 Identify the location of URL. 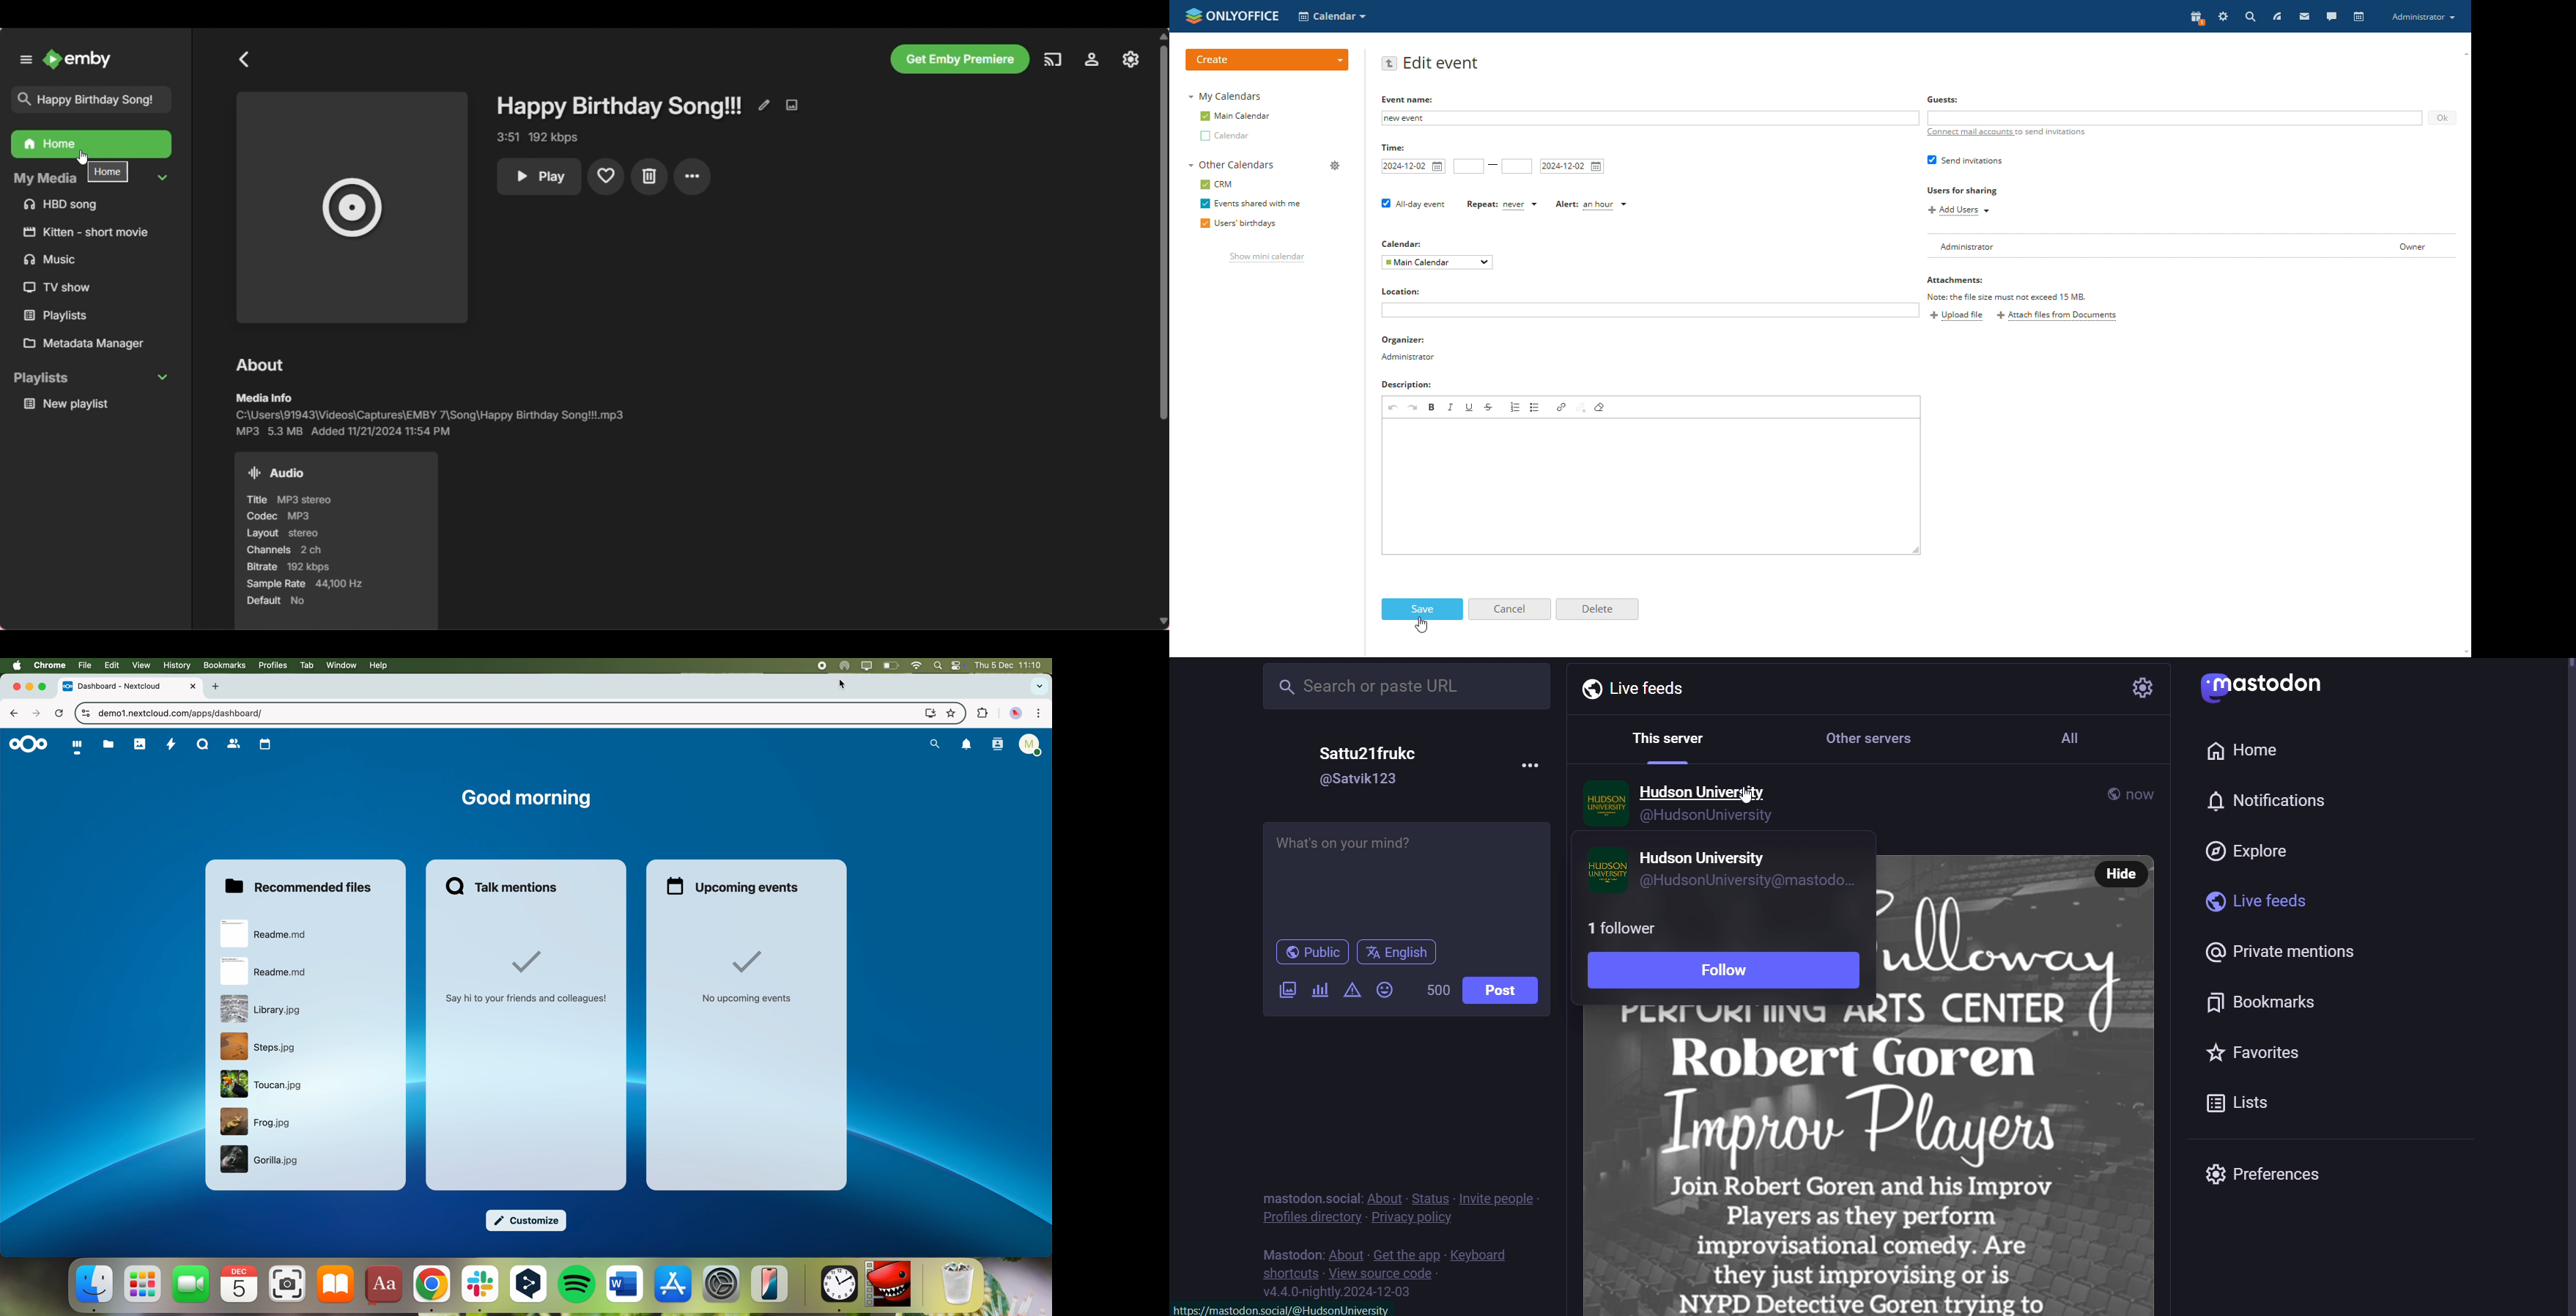
(181, 713).